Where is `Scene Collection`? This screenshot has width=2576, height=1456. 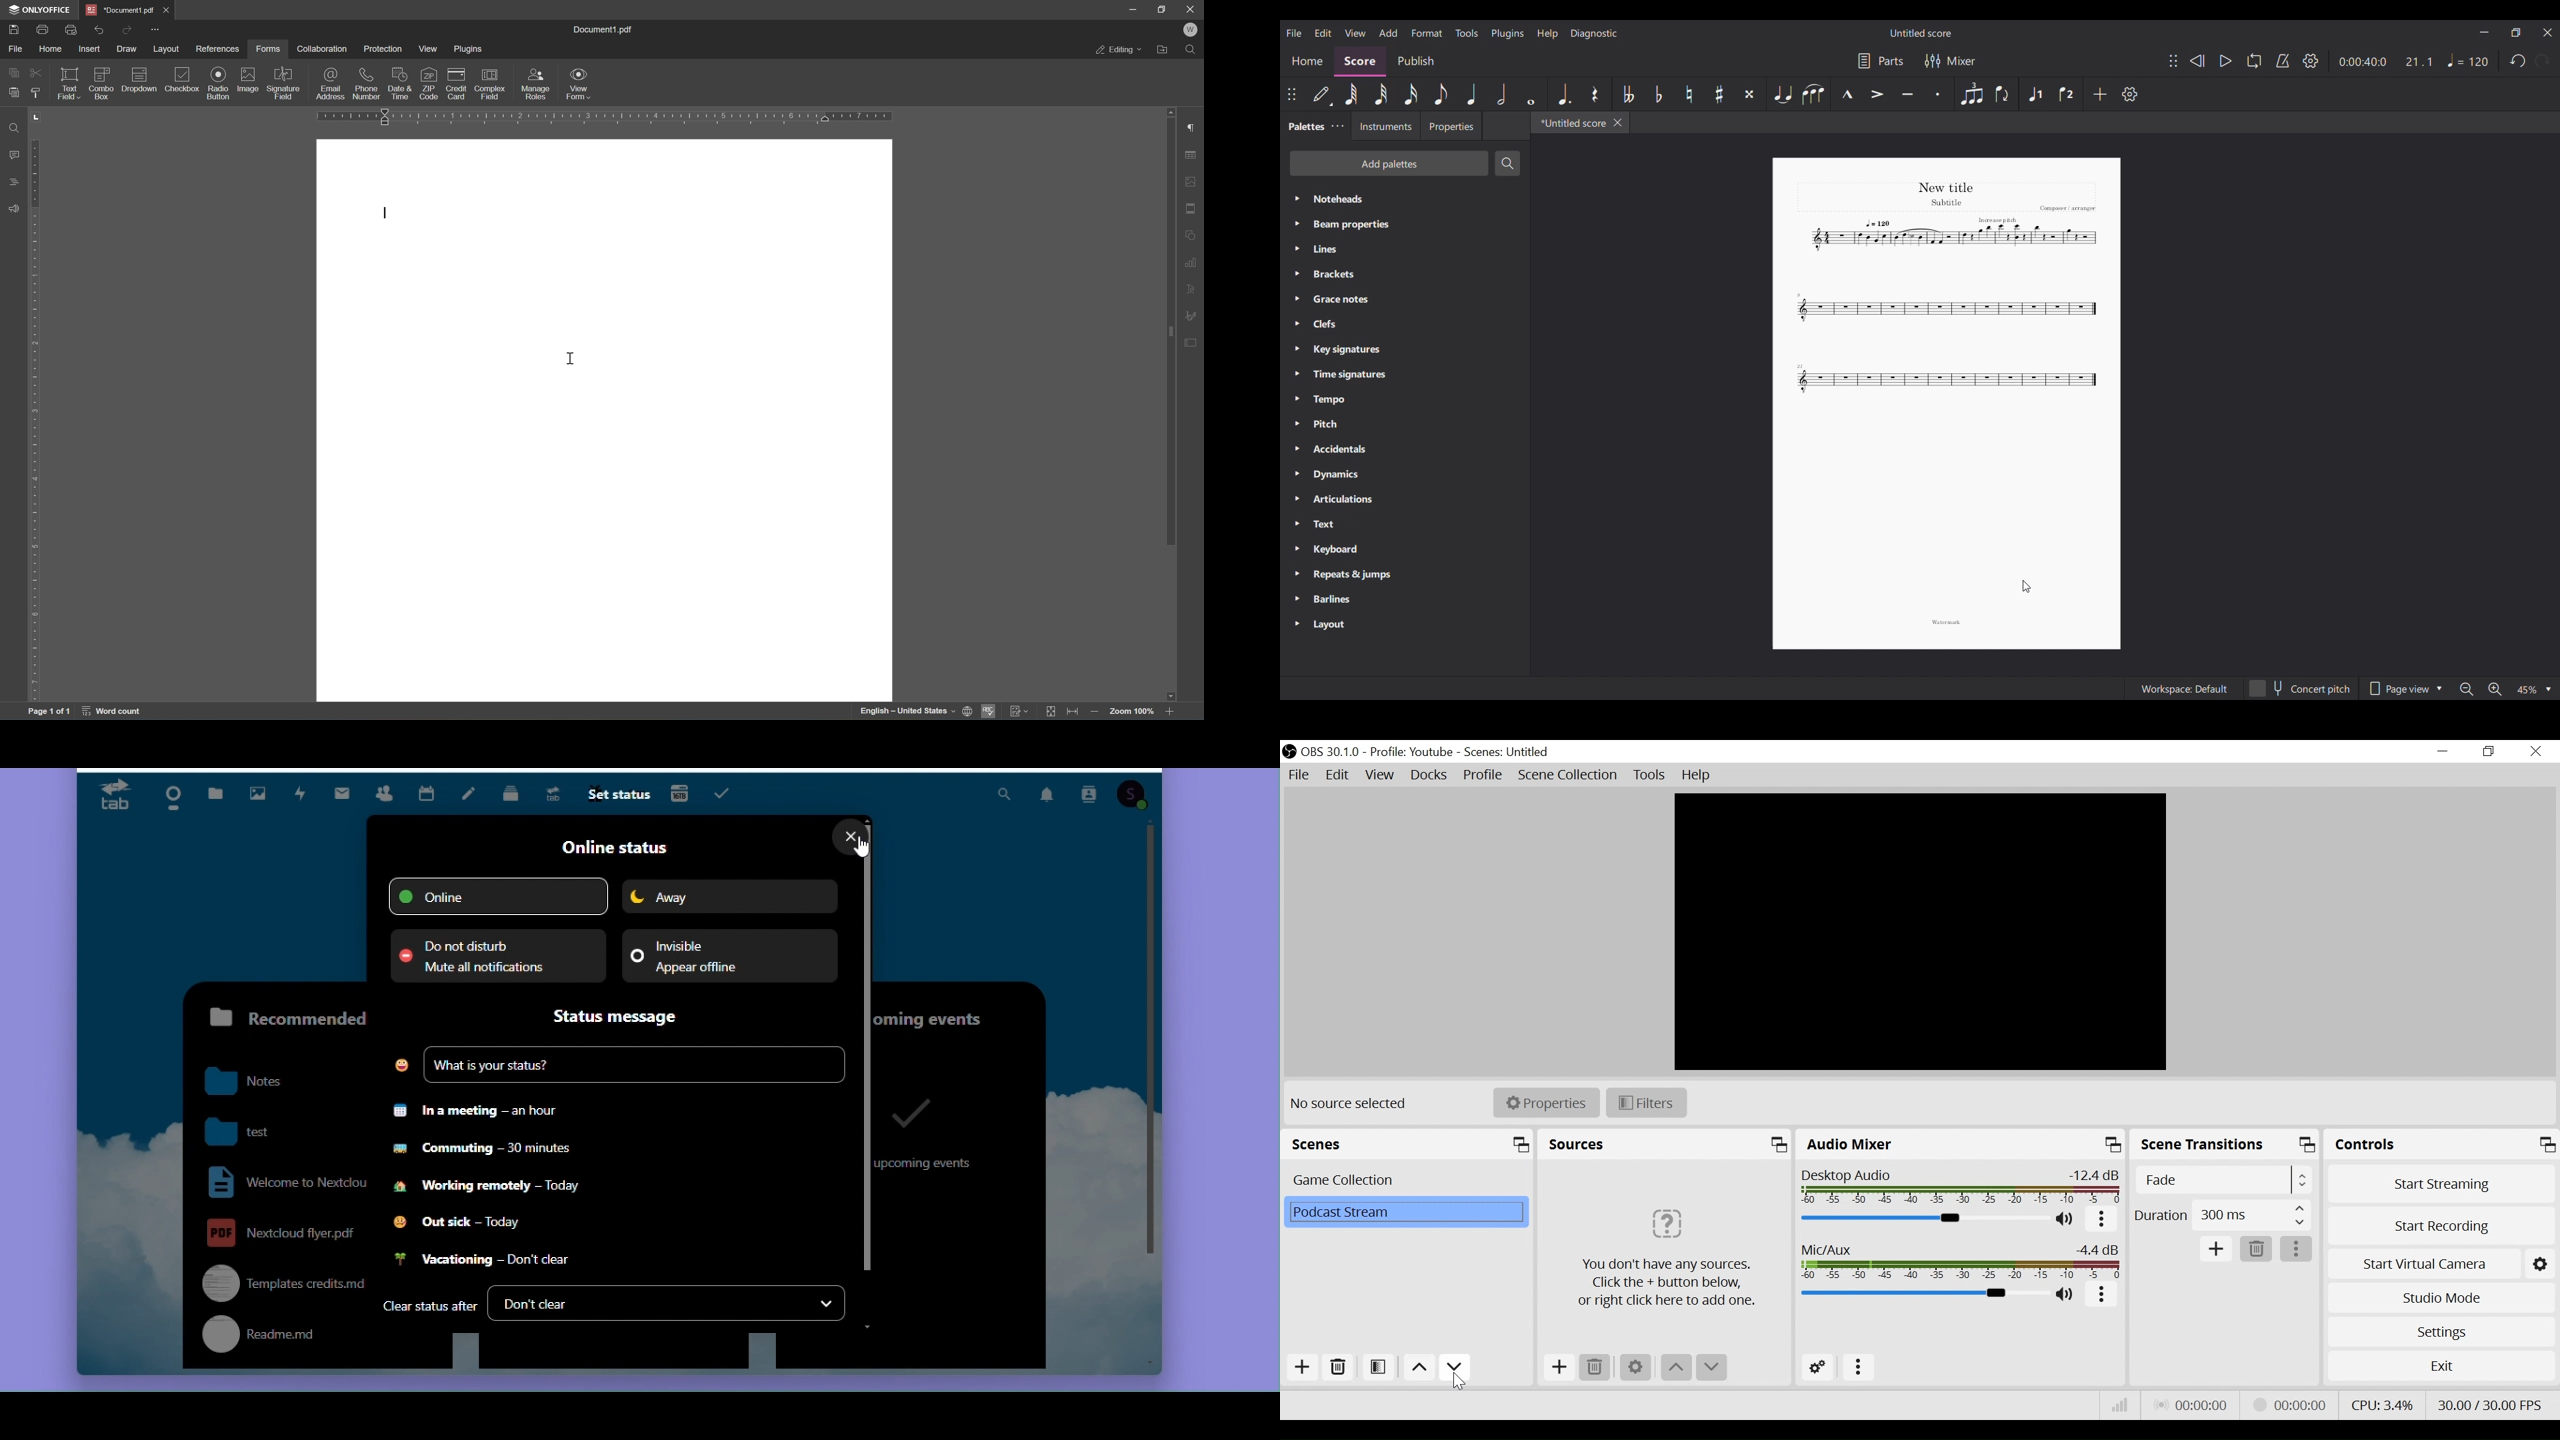 Scene Collection is located at coordinates (1569, 775).